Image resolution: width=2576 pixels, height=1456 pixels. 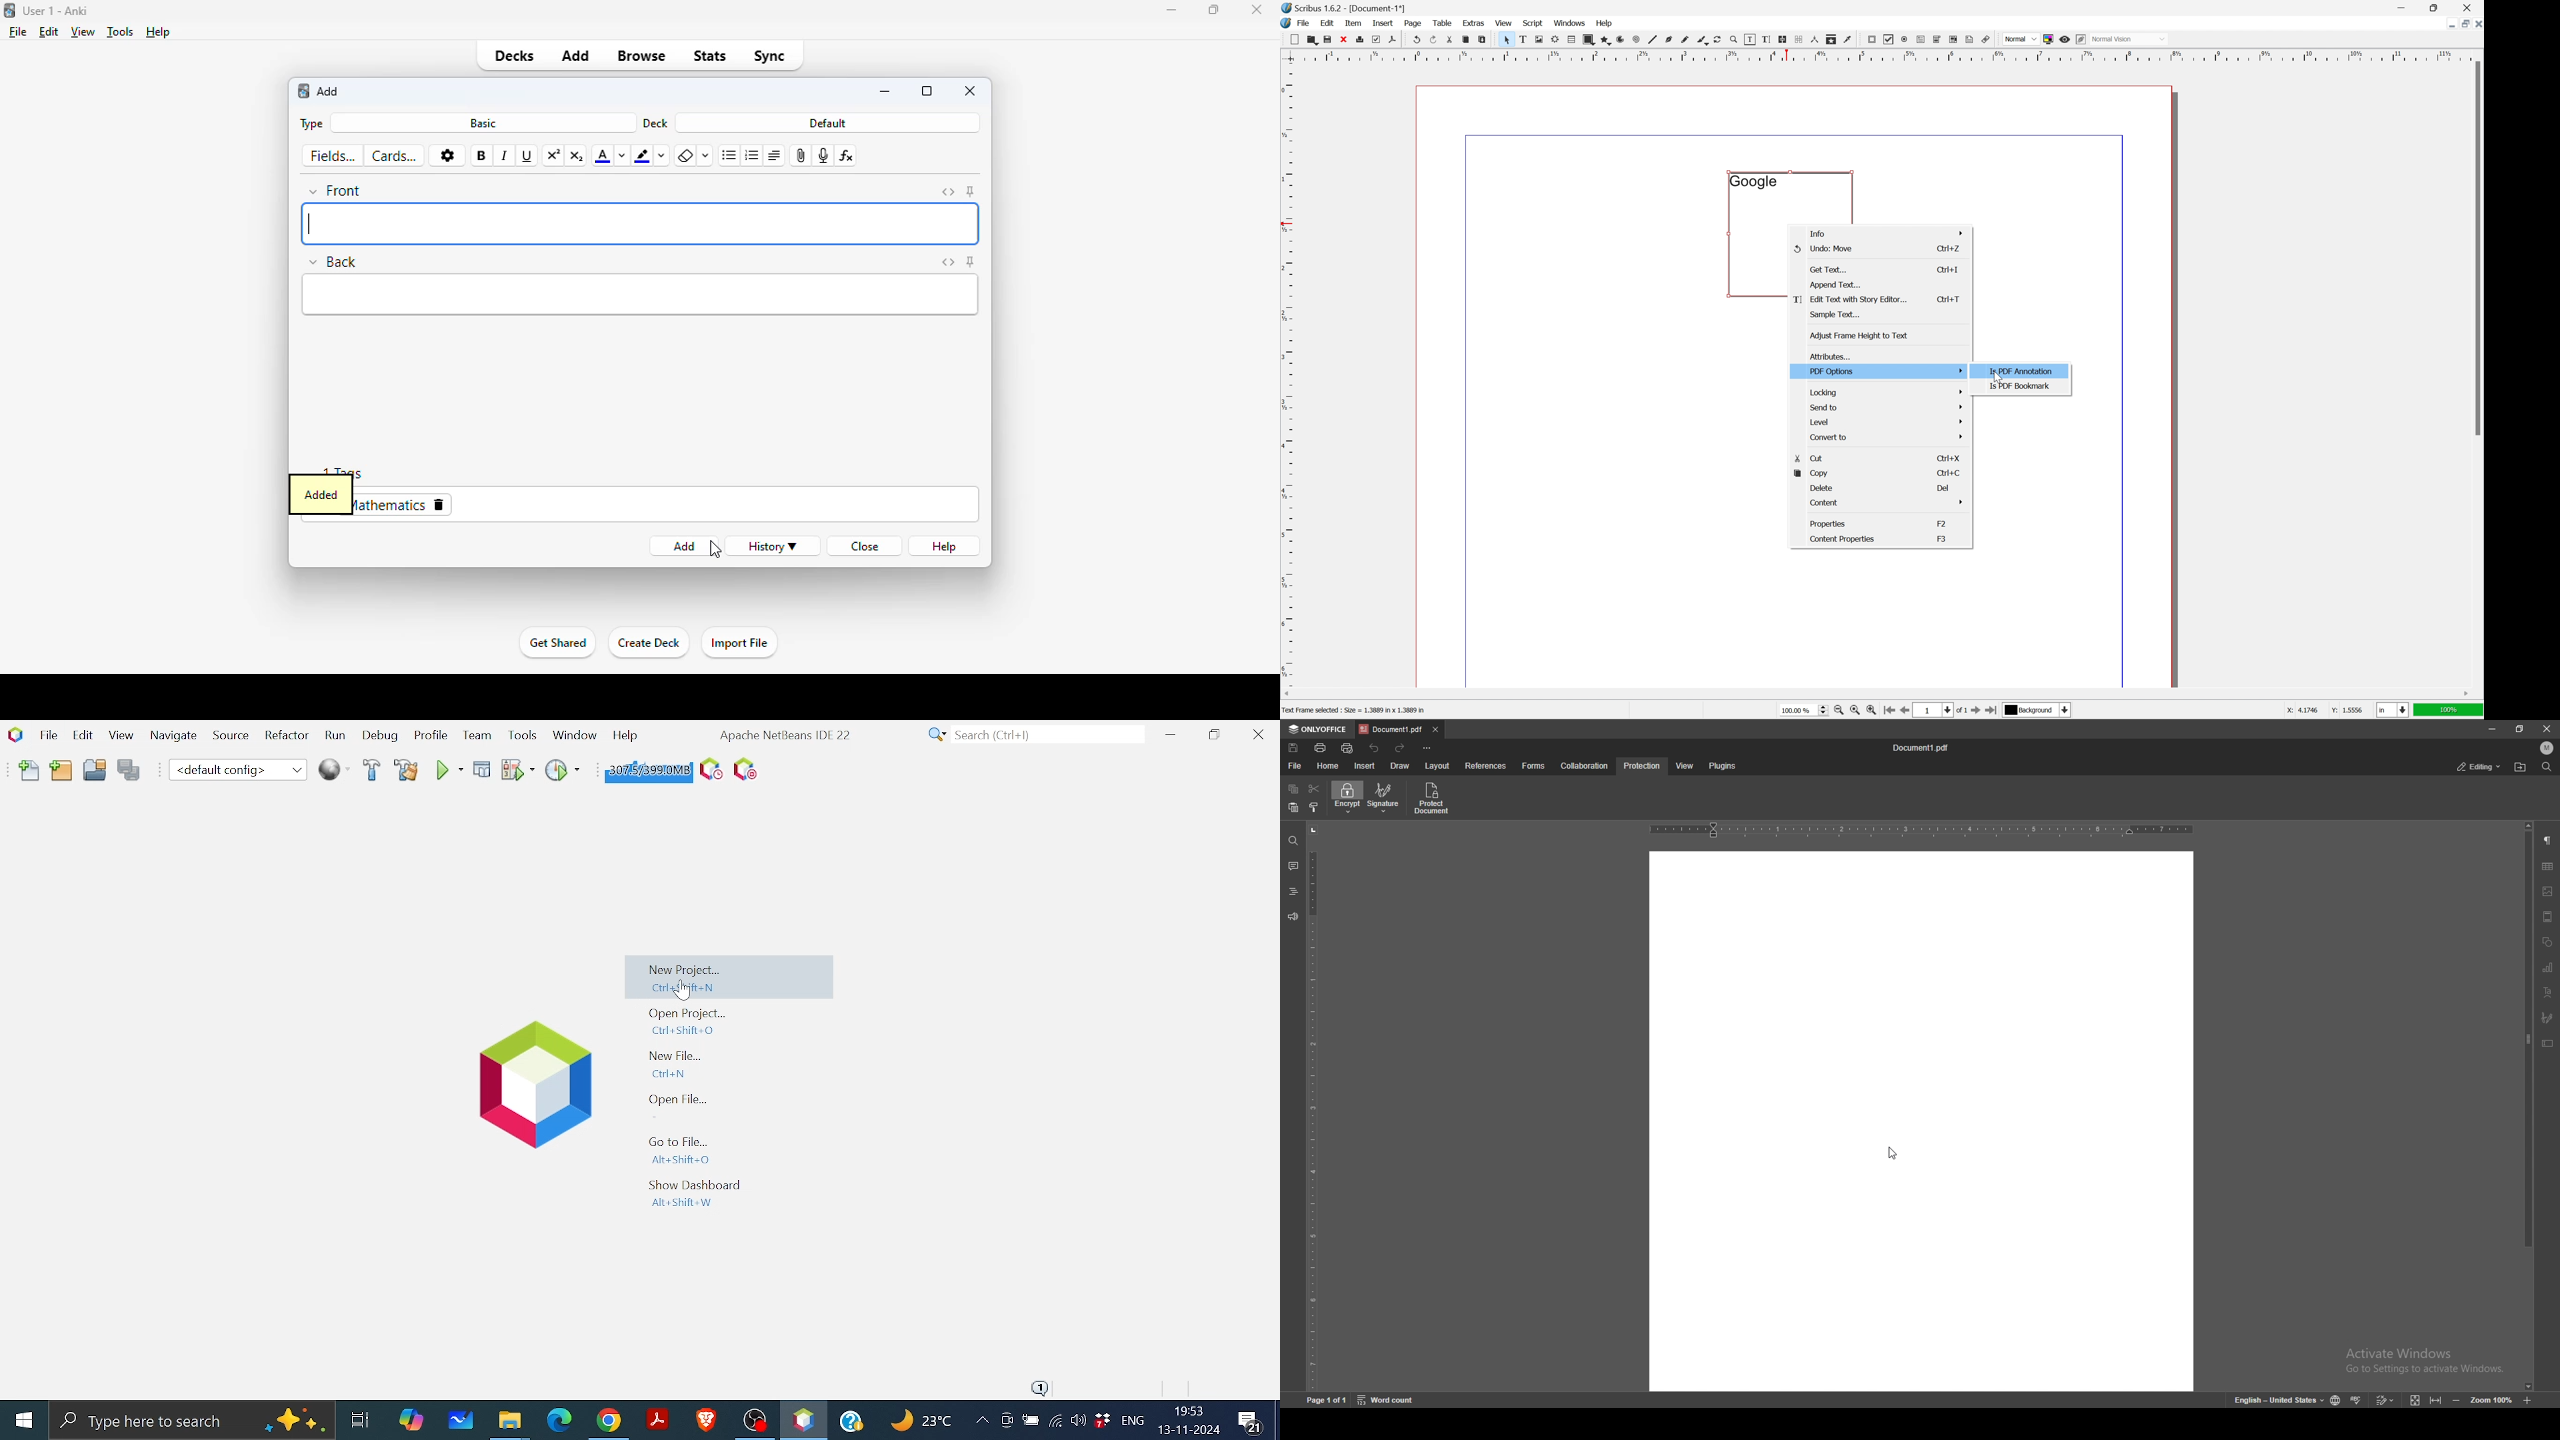 I want to click on edit text with story editor, so click(x=1850, y=300).